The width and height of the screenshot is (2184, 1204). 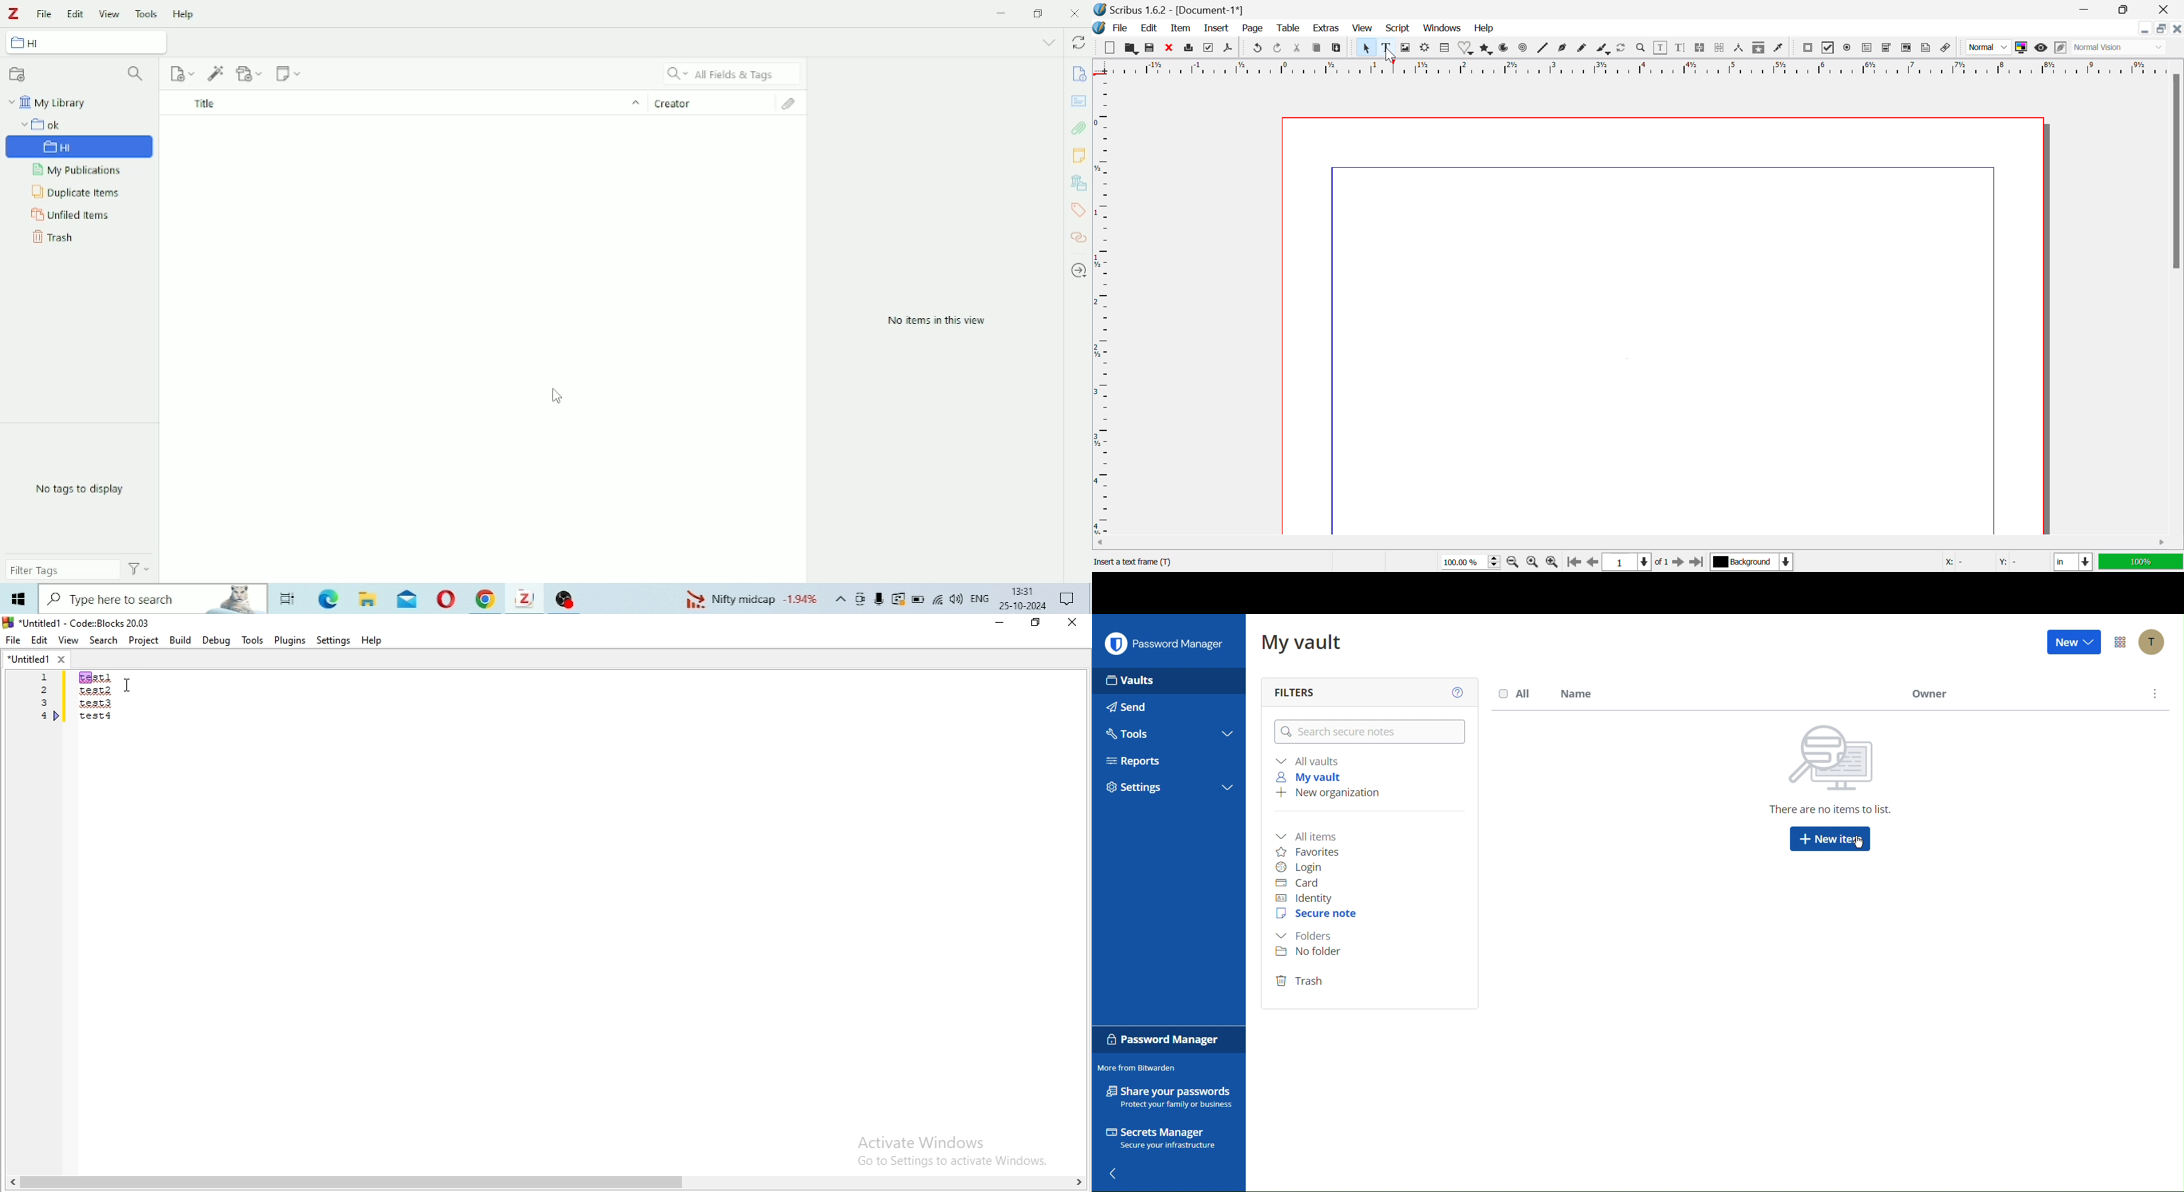 What do you see at coordinates (1231, 48) in the screenshot?
I see `Save as Pdf` at bounding box center [1231, 48].